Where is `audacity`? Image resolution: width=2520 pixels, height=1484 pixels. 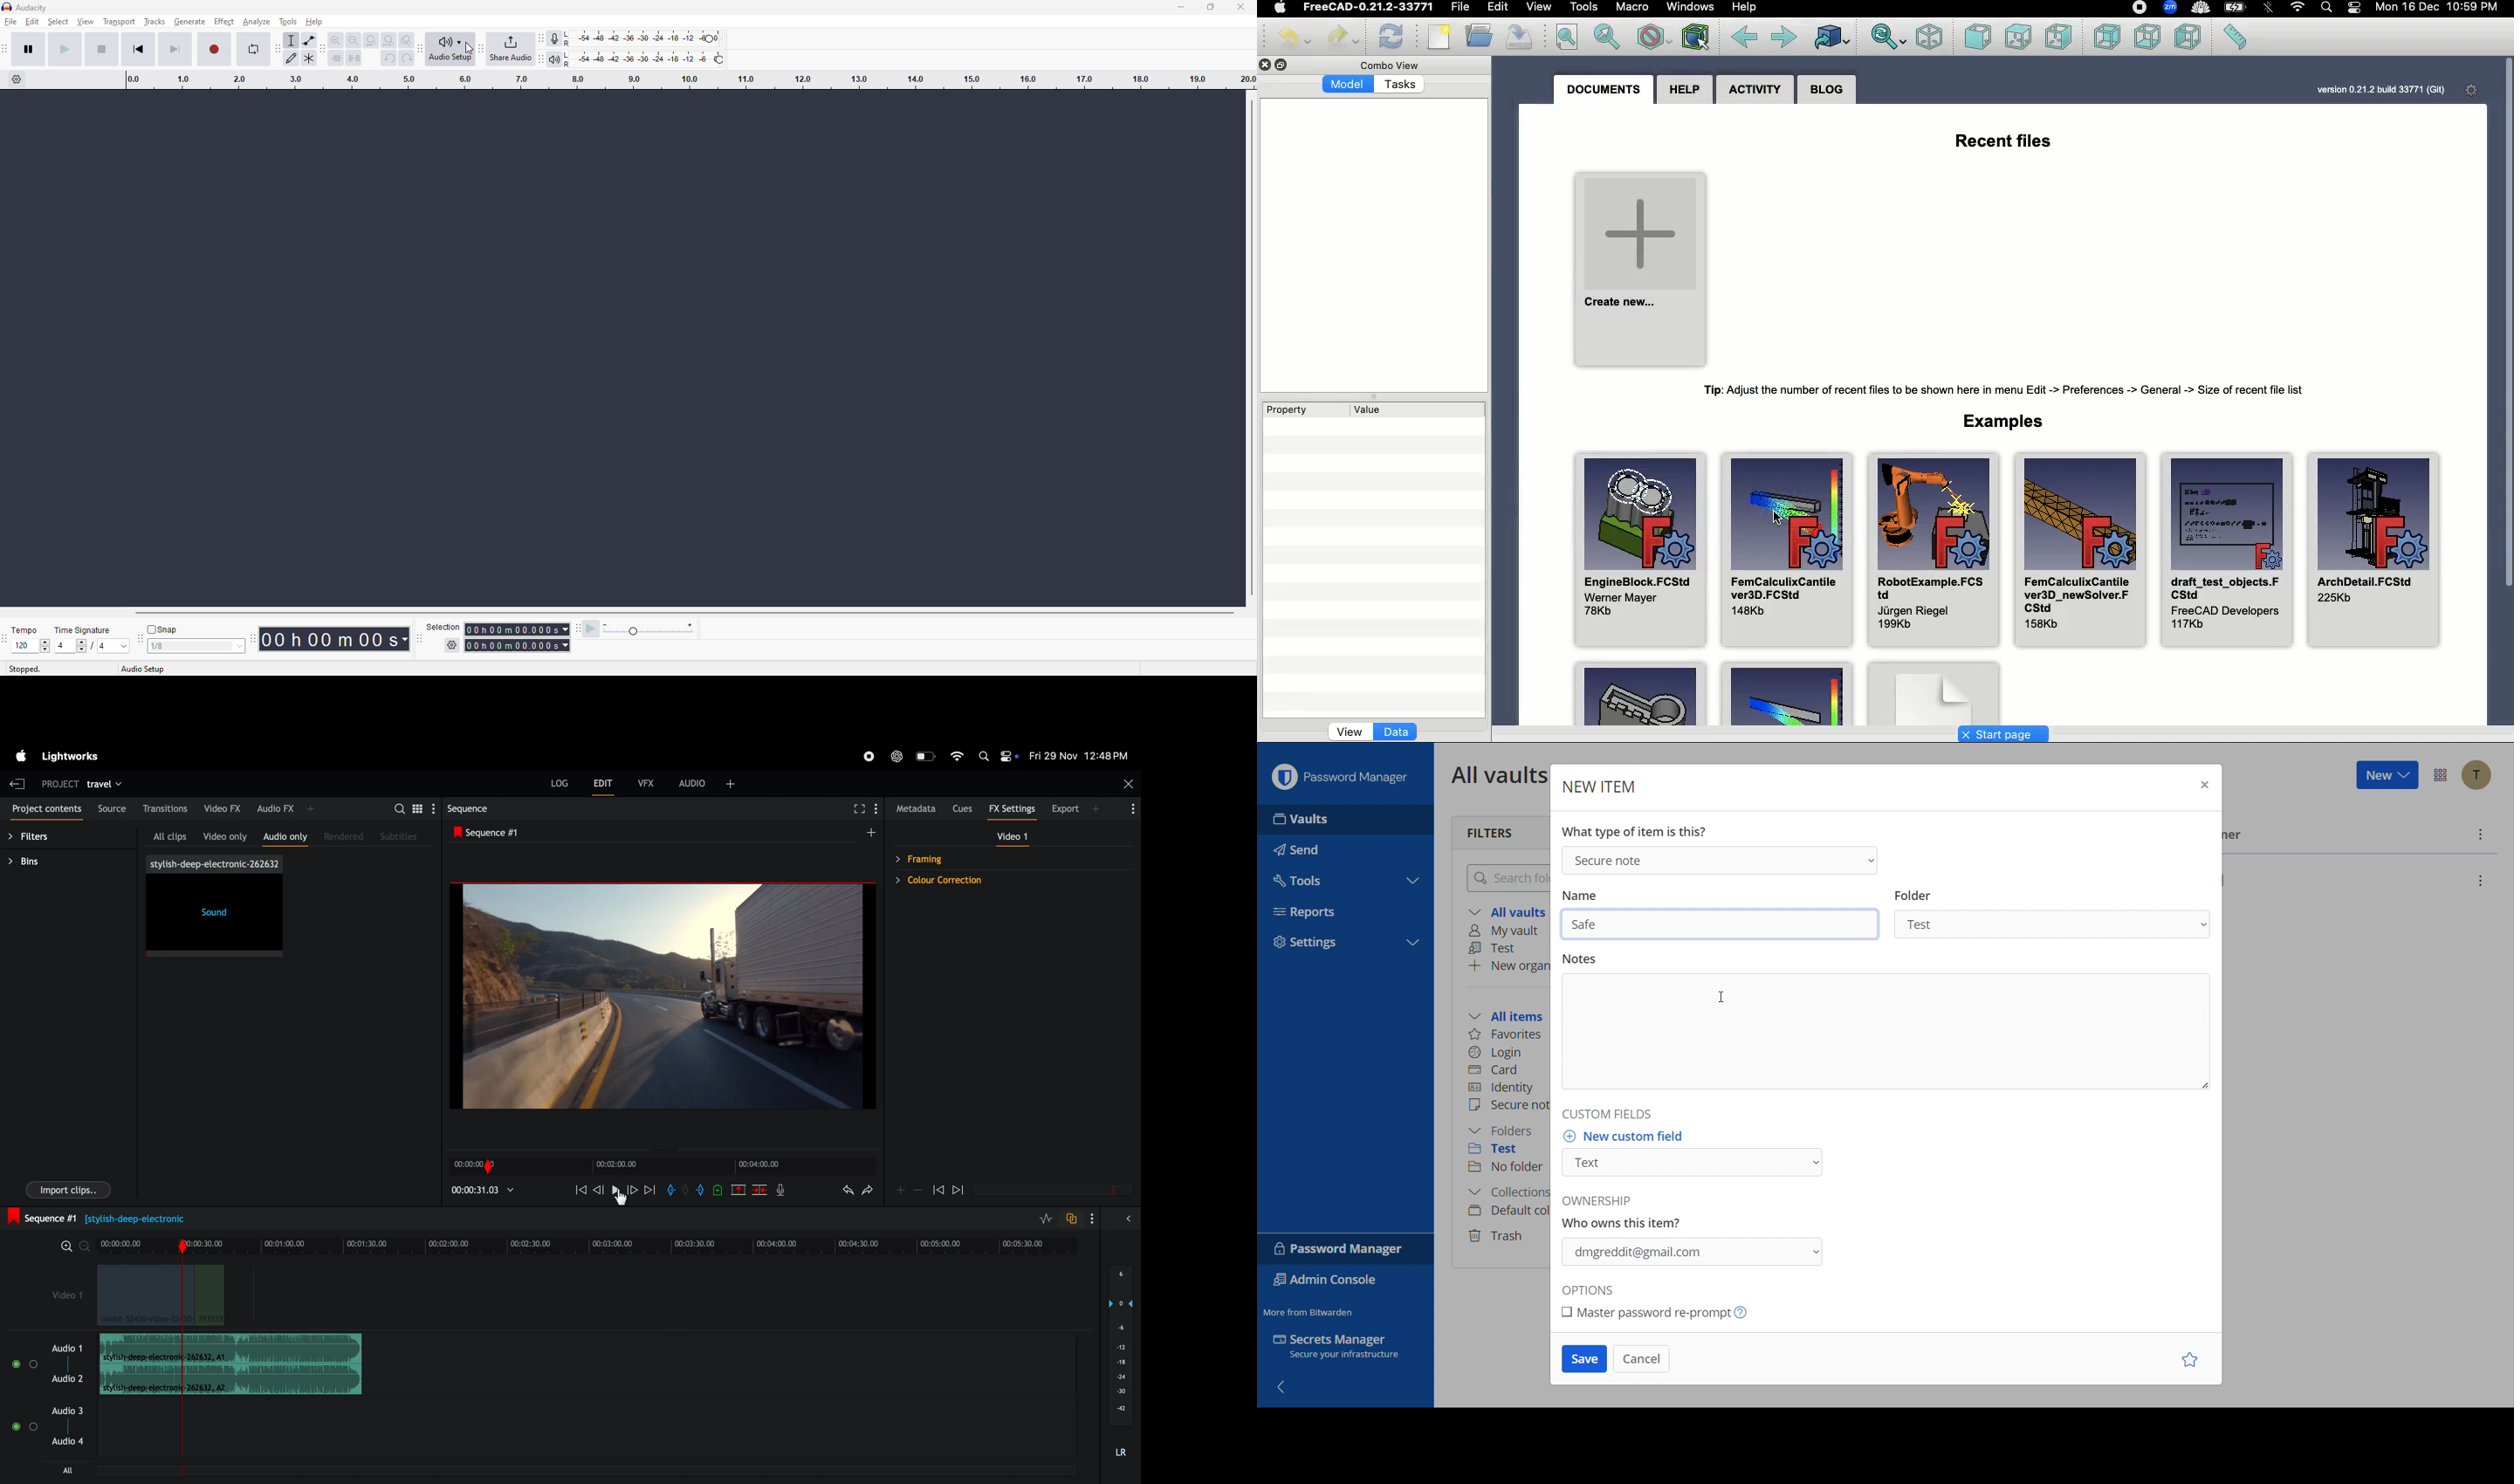 audacity is located at coordinates (27, 7).